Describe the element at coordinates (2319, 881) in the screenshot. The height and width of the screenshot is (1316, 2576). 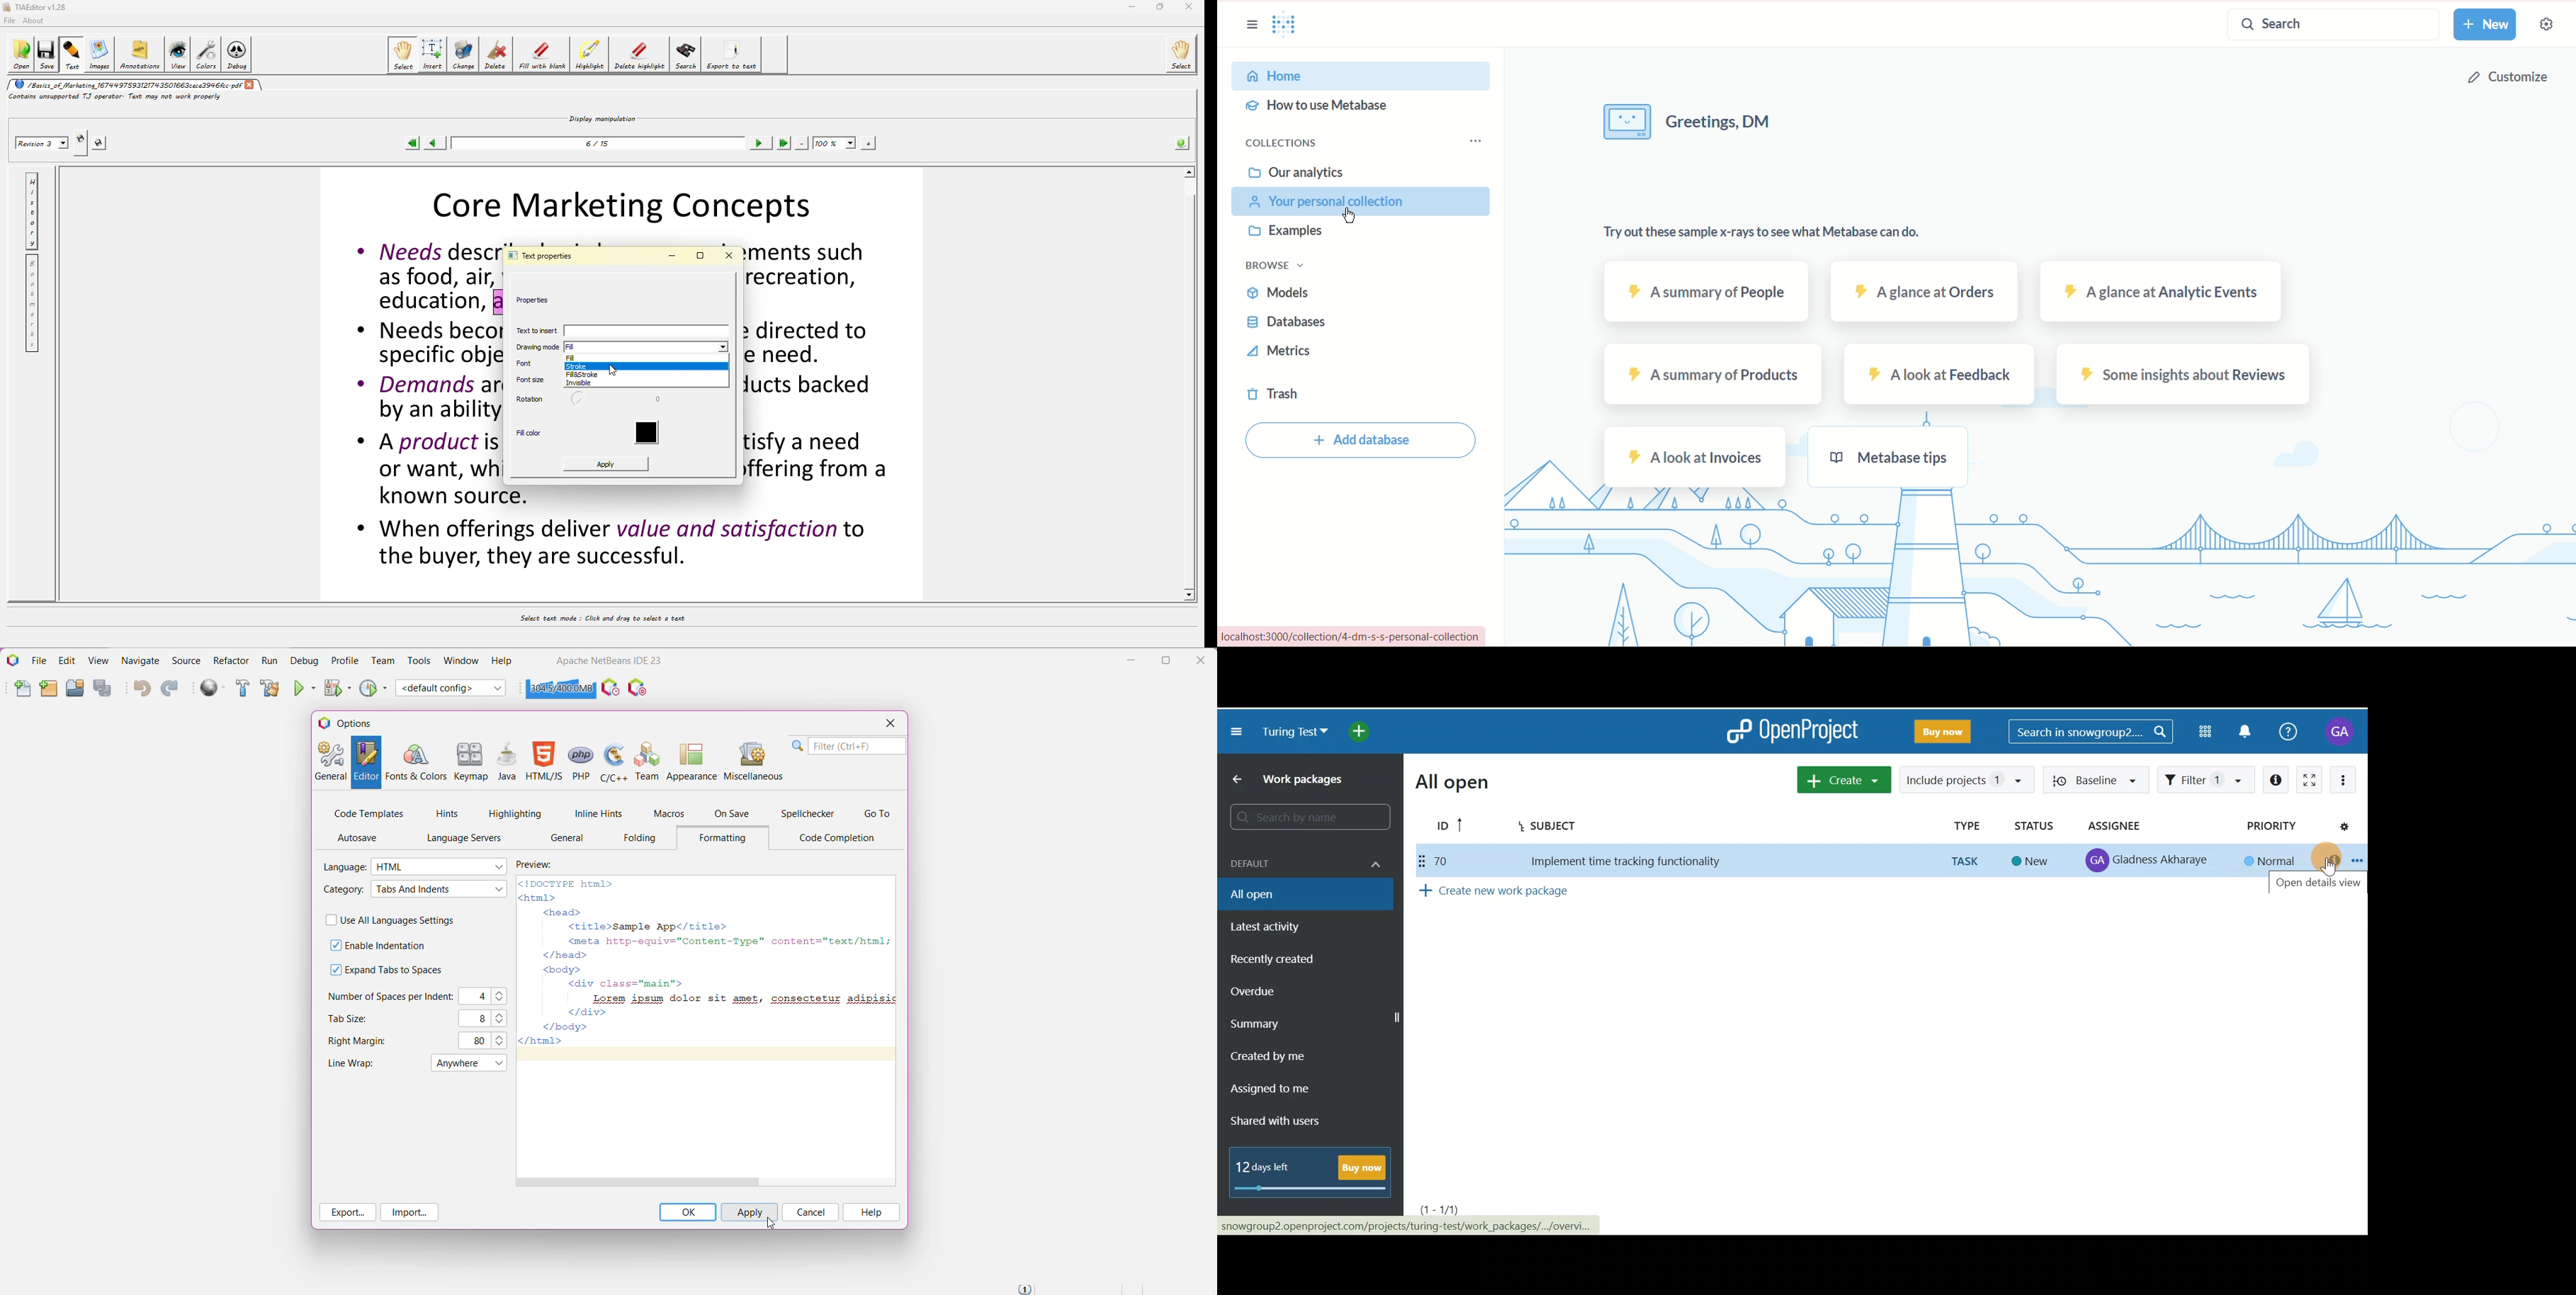
I see `Open details view` at that location.